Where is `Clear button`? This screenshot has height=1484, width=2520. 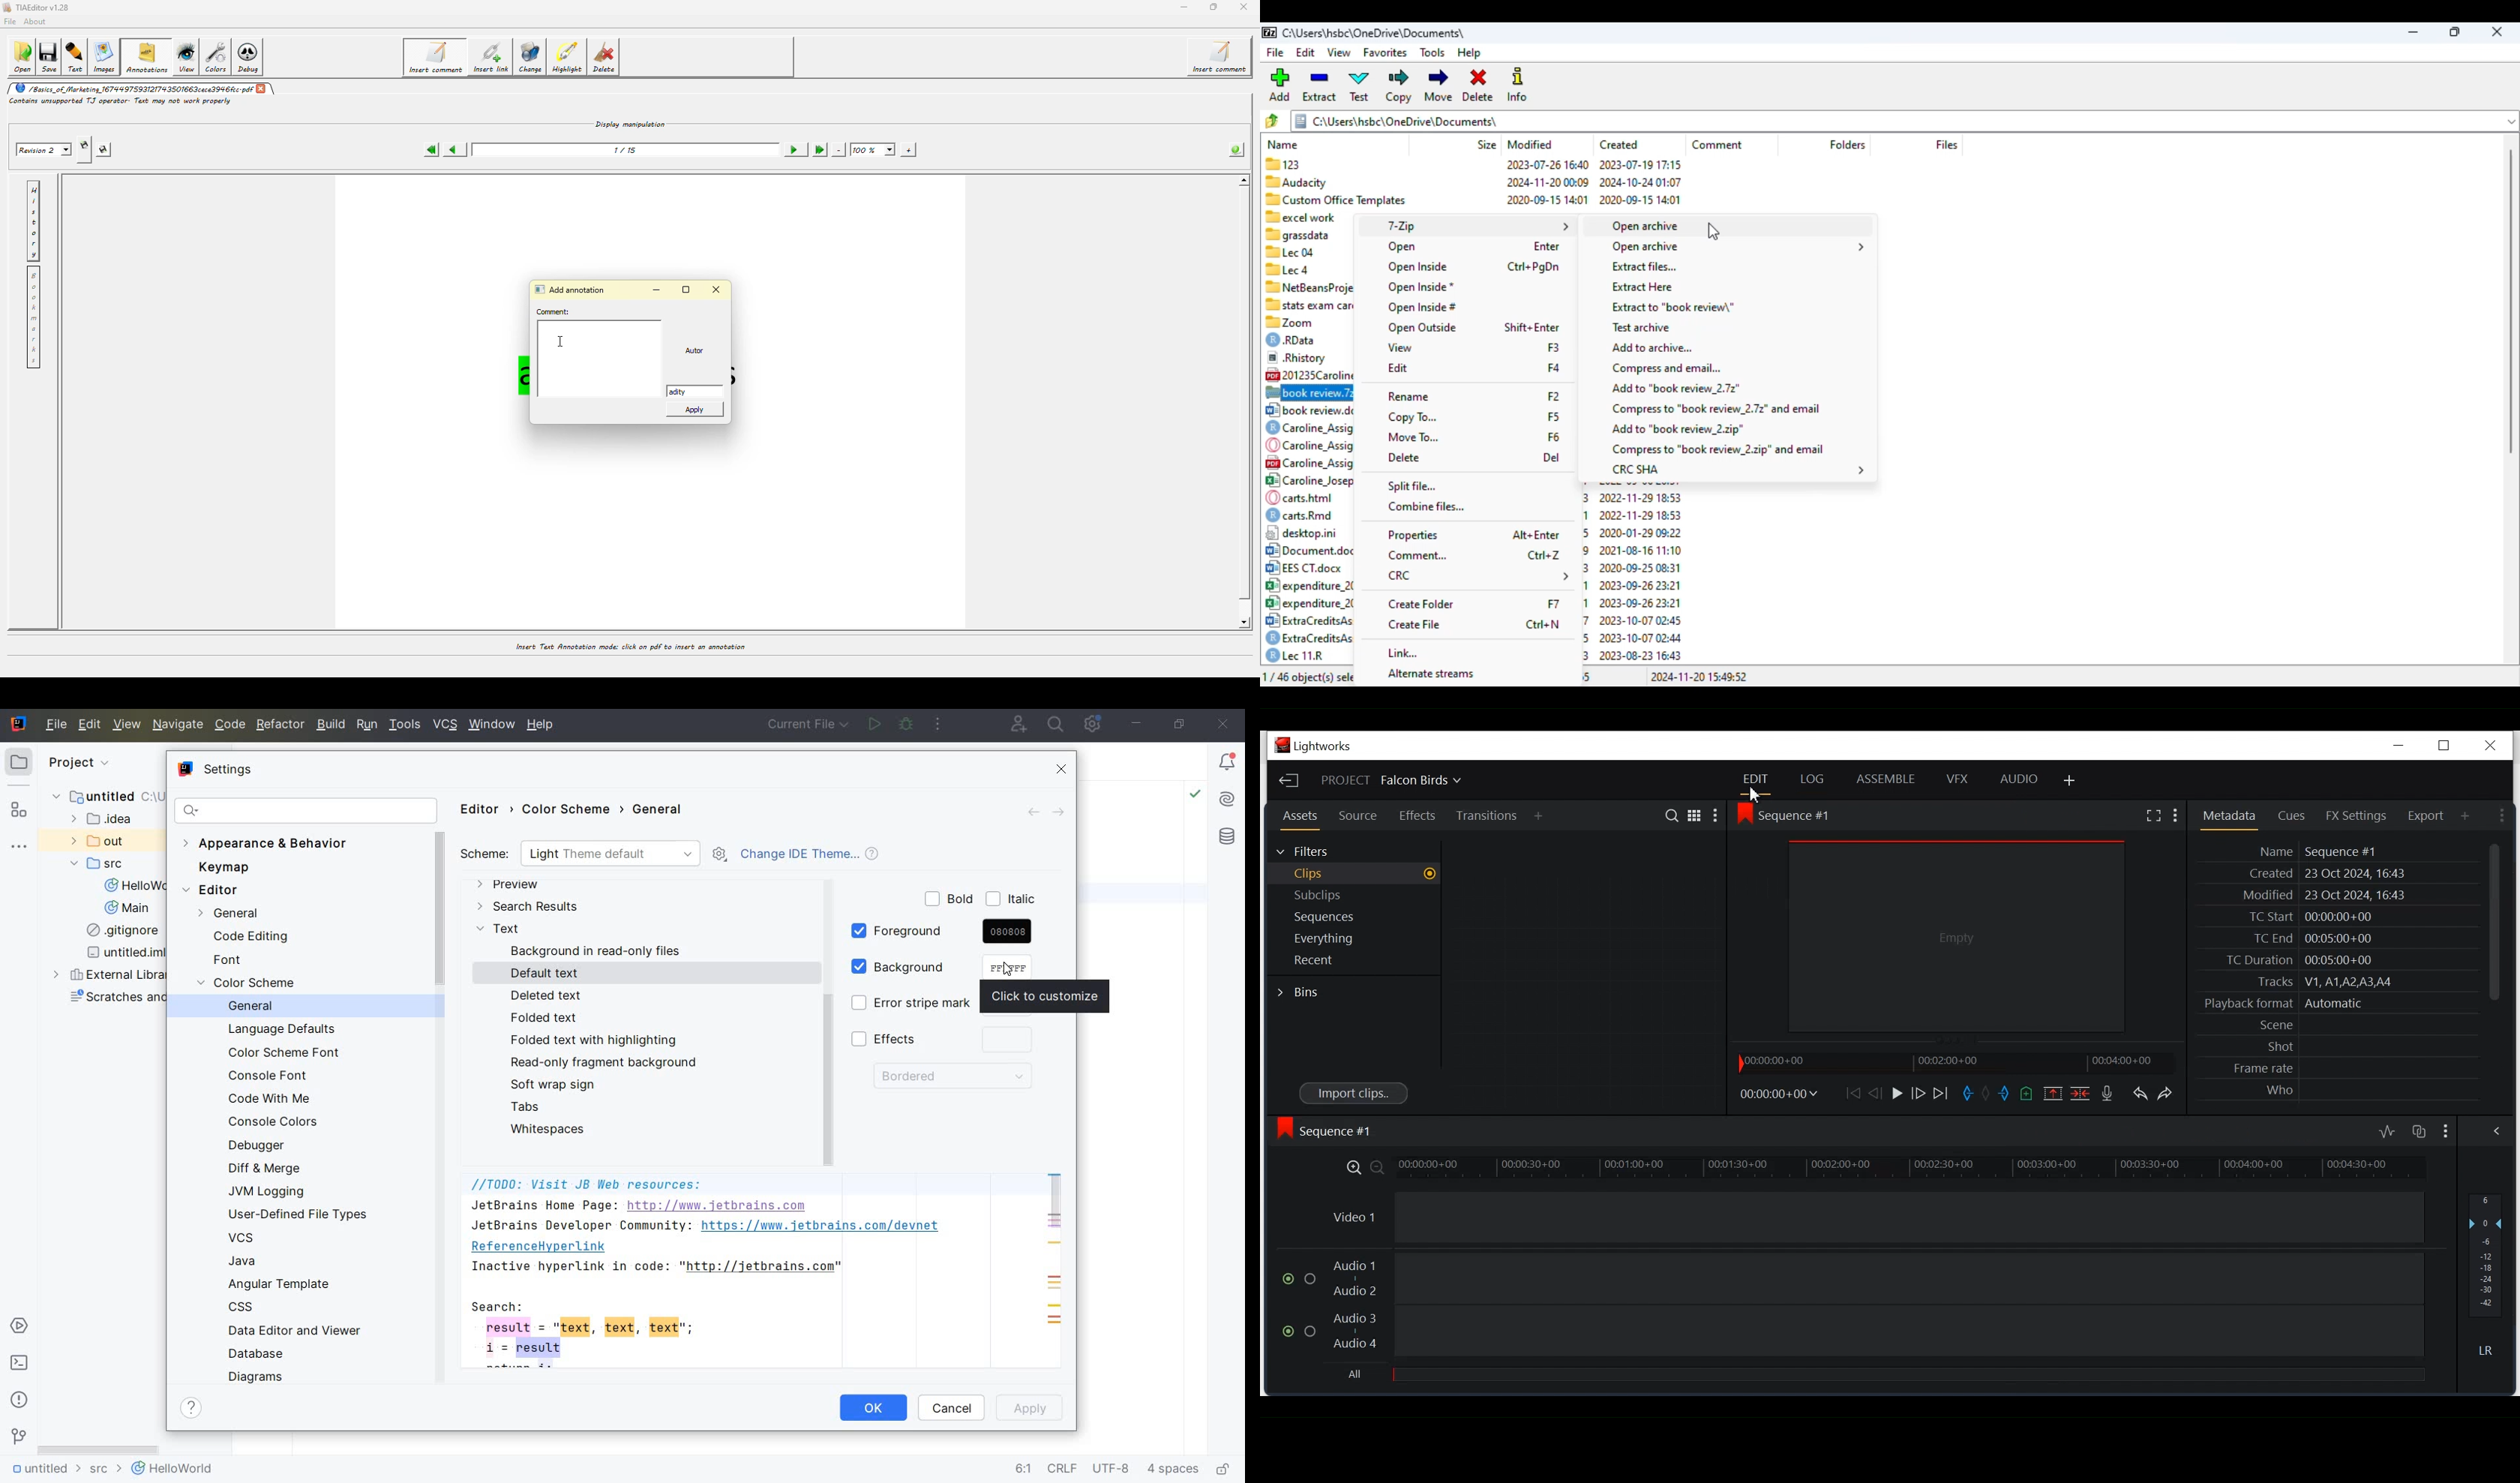
Clear button is located at coordinates (1984, 1093).